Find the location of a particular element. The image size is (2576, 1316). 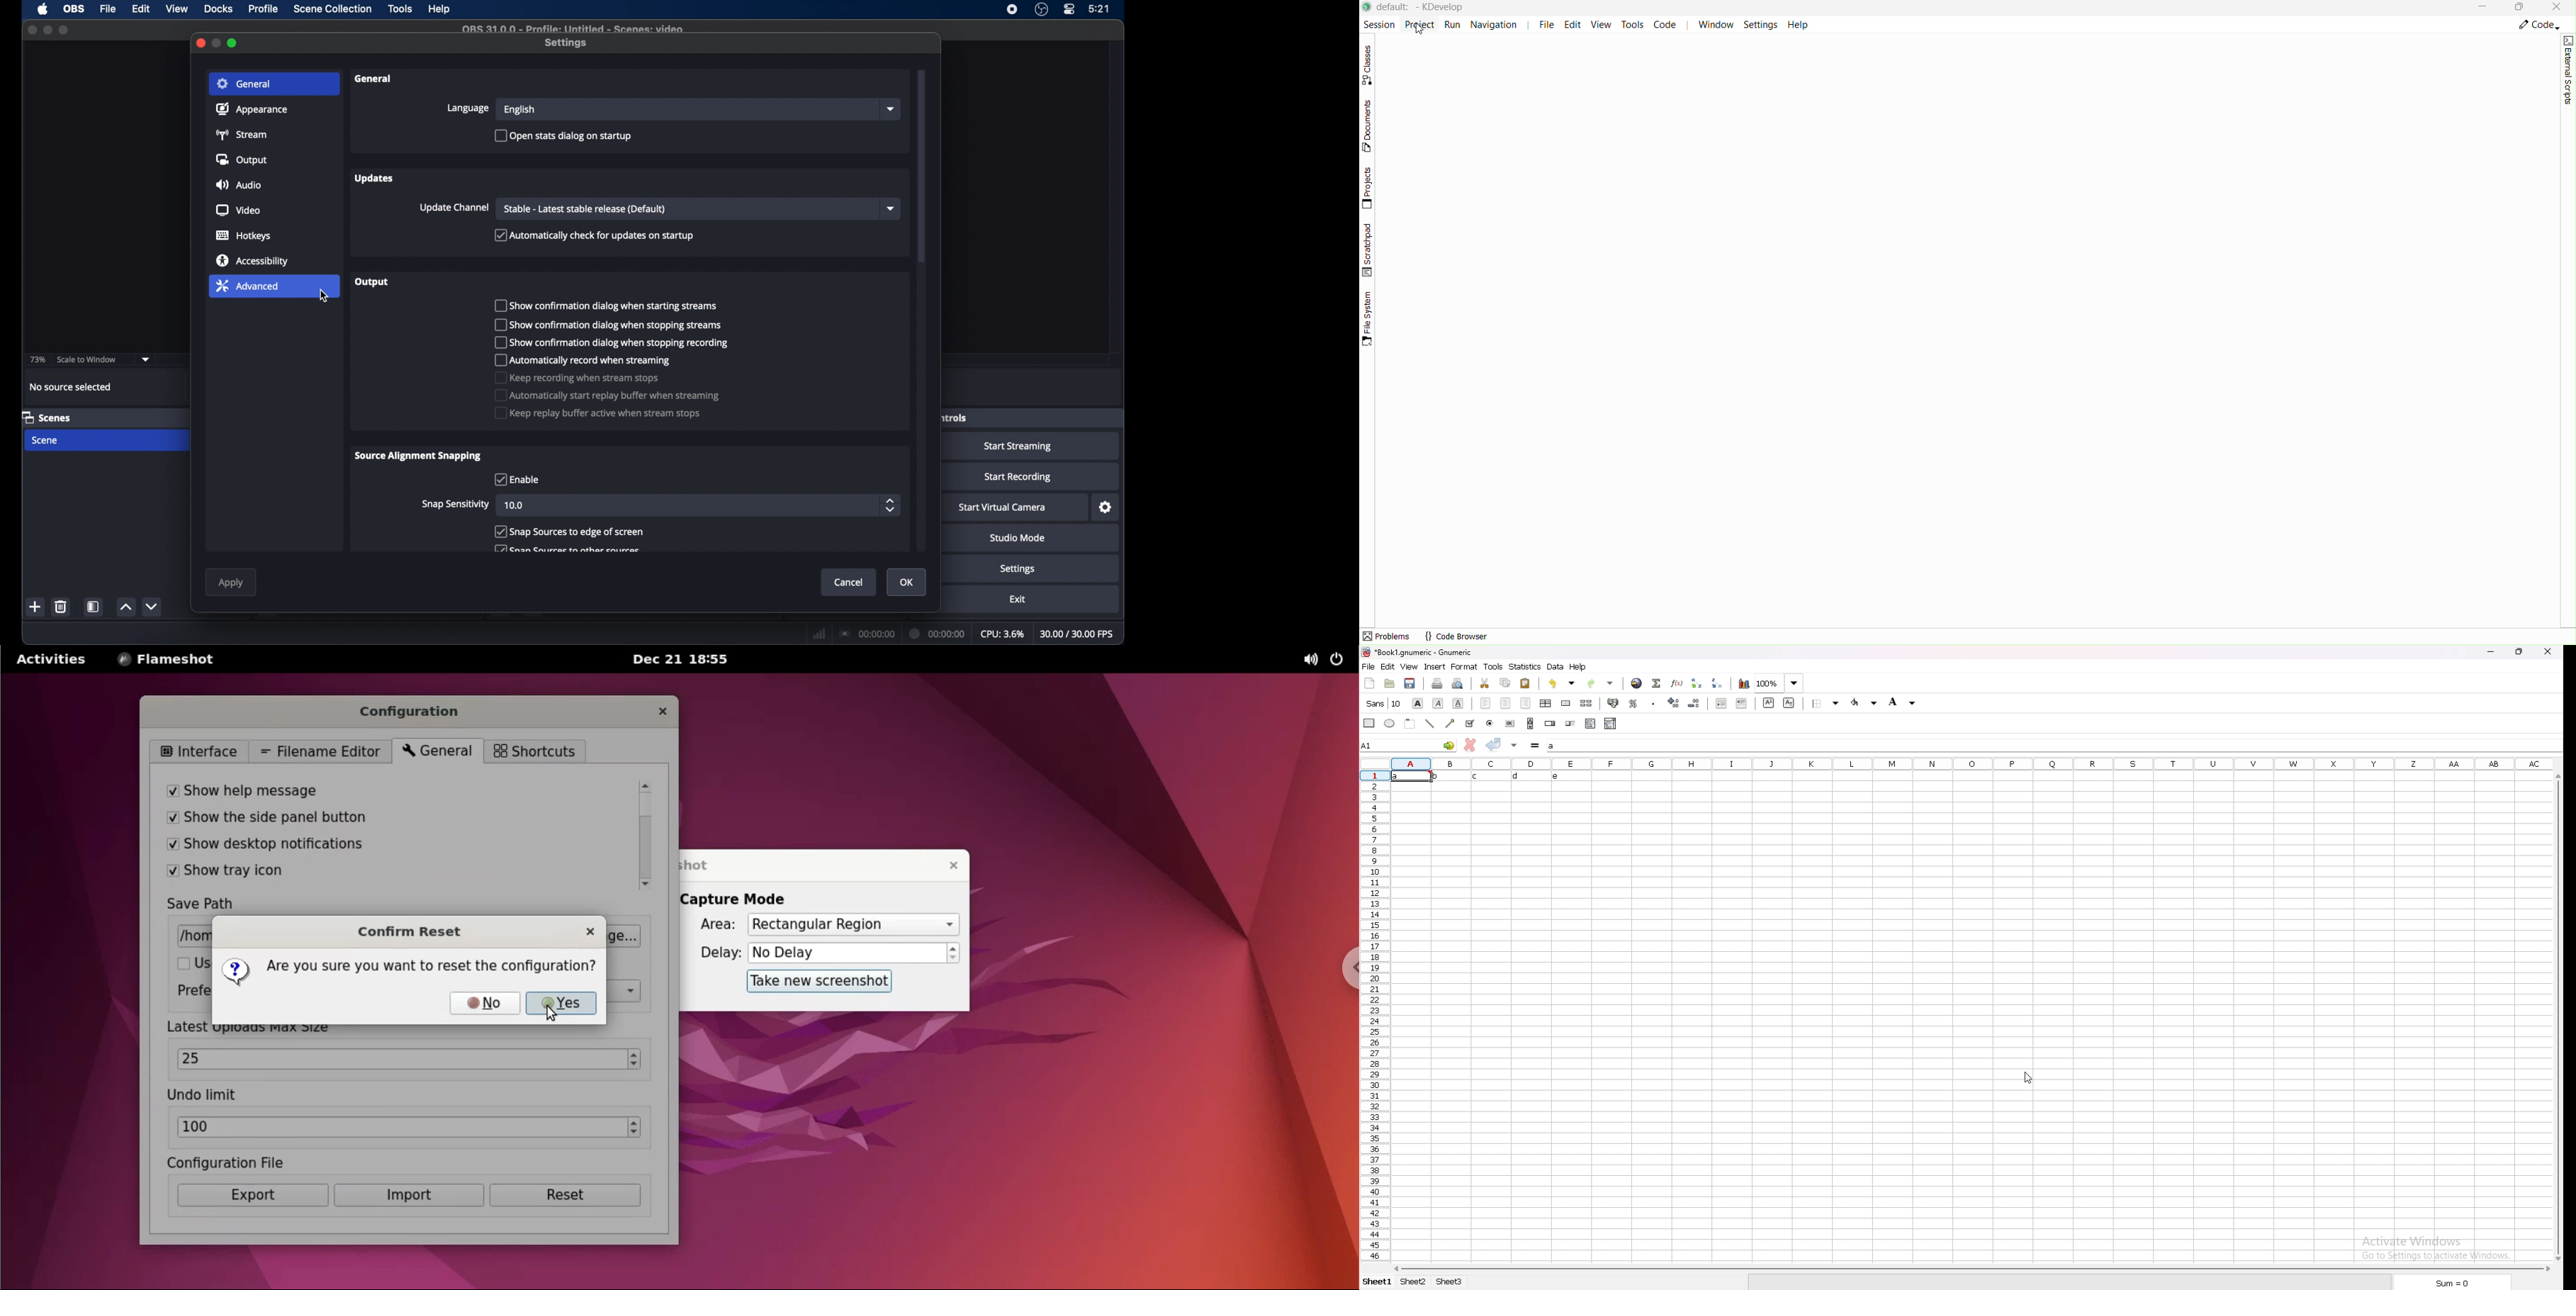

accessibility is located at coordinates (252, 261).